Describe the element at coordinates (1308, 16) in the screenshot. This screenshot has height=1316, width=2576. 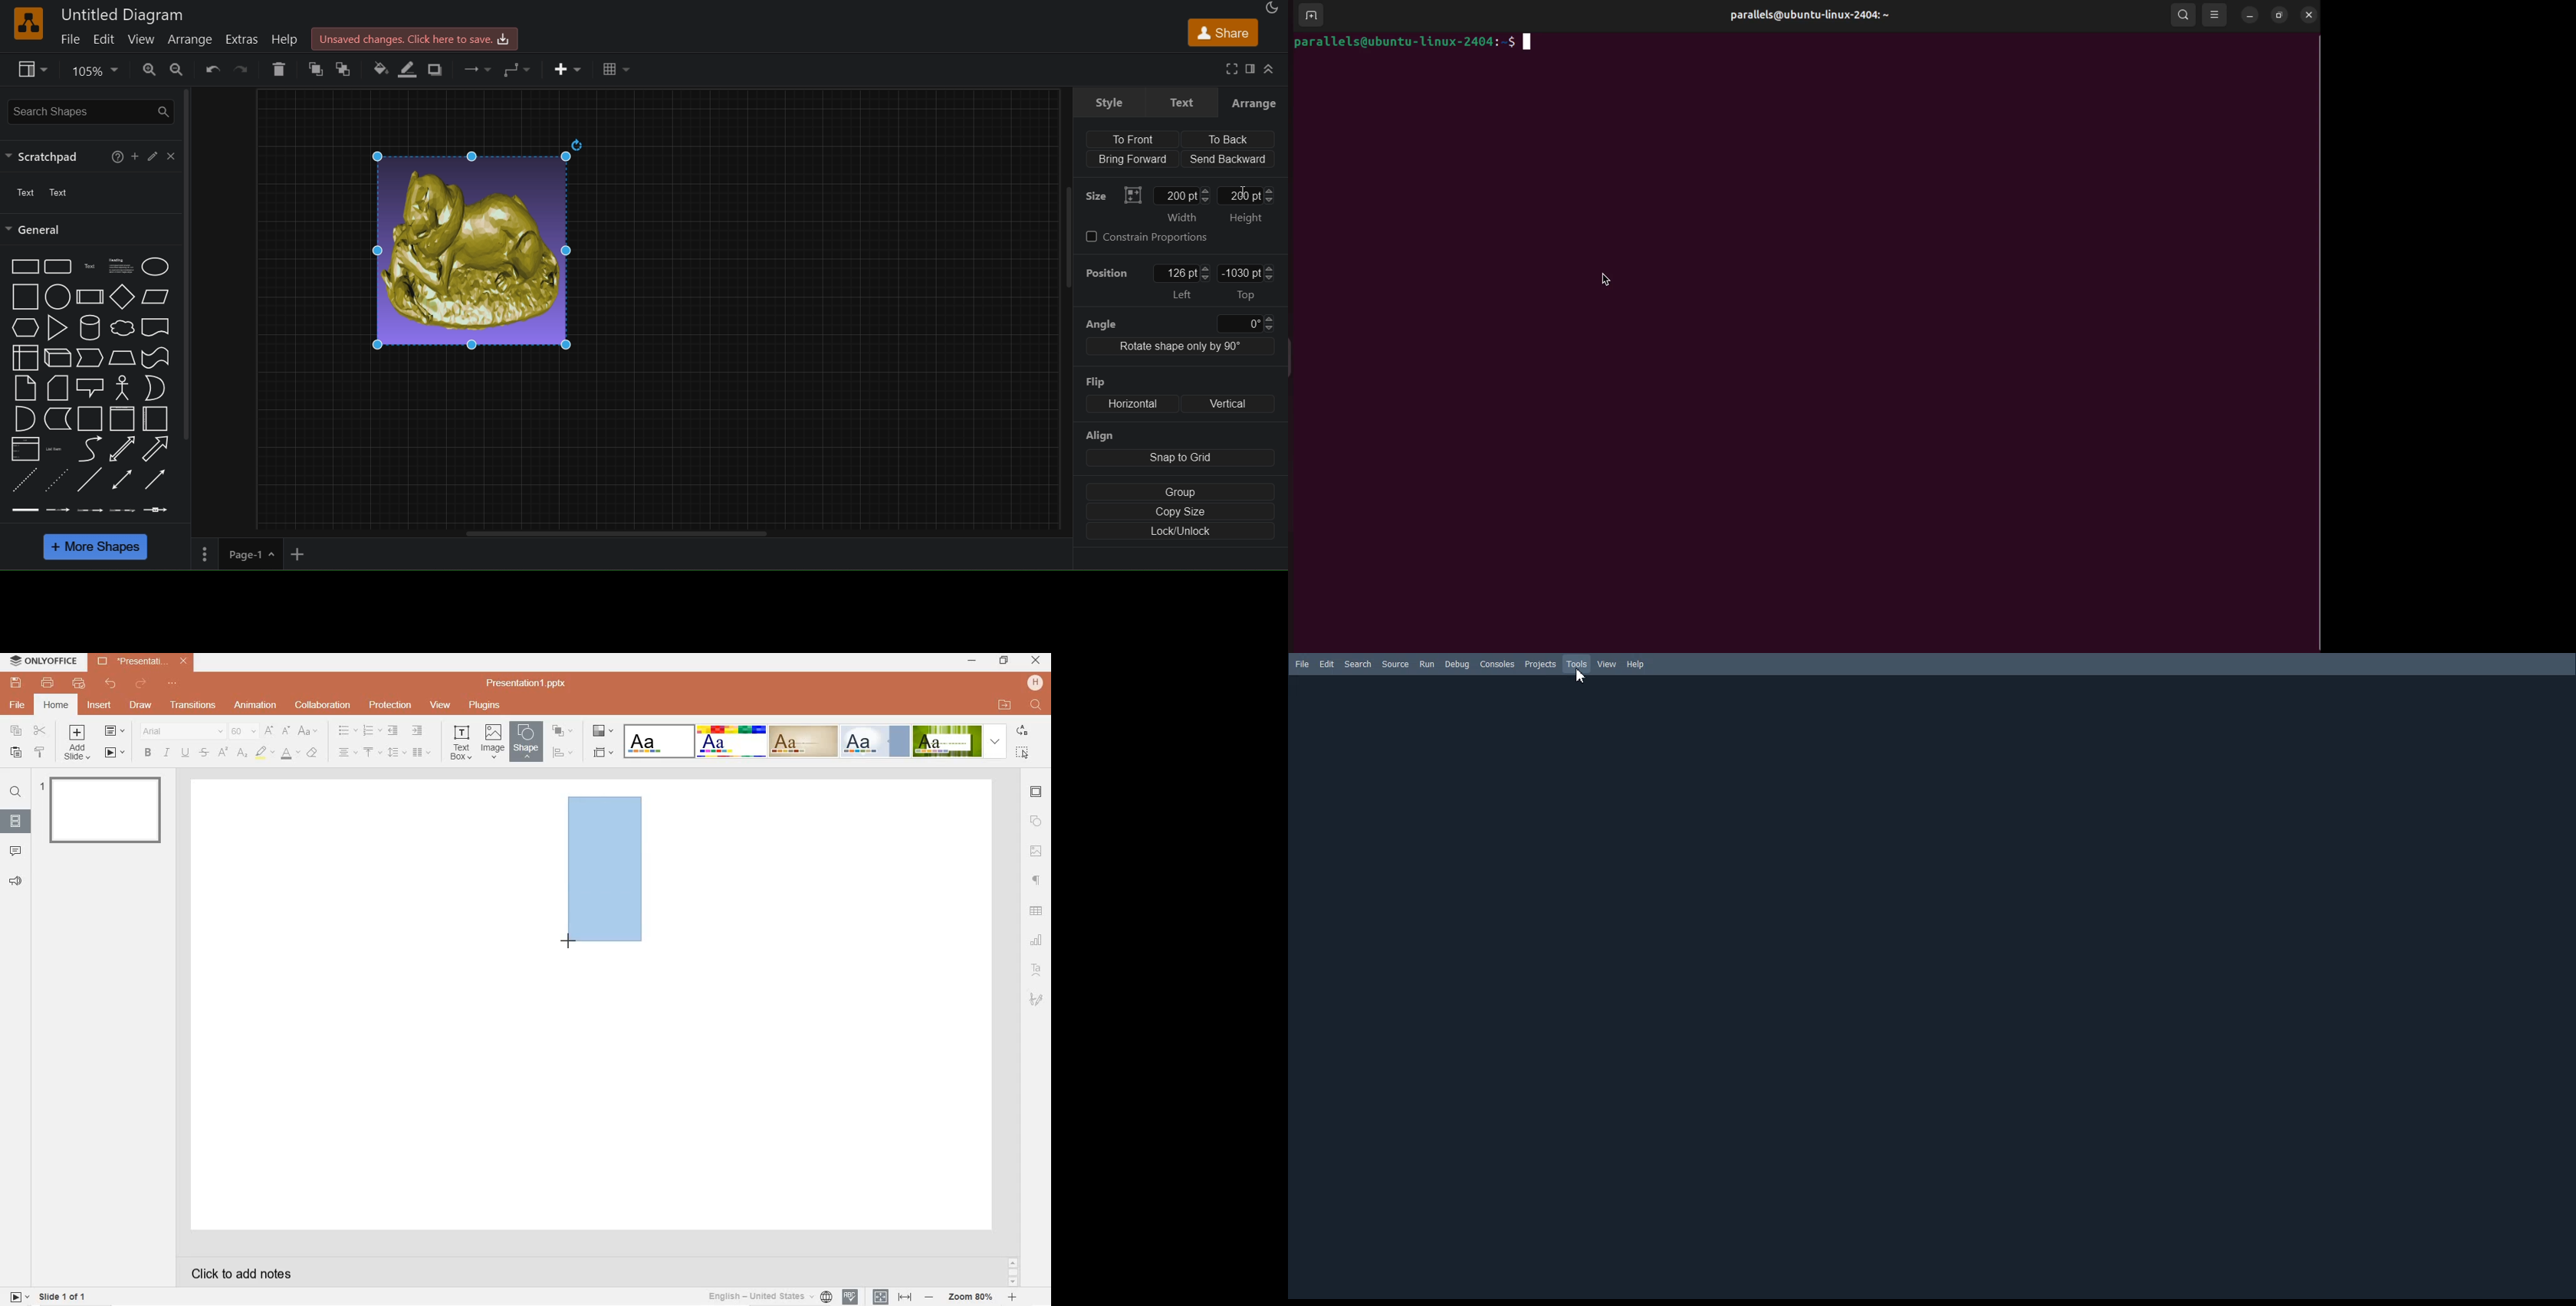
I see `add terminal` at that location.